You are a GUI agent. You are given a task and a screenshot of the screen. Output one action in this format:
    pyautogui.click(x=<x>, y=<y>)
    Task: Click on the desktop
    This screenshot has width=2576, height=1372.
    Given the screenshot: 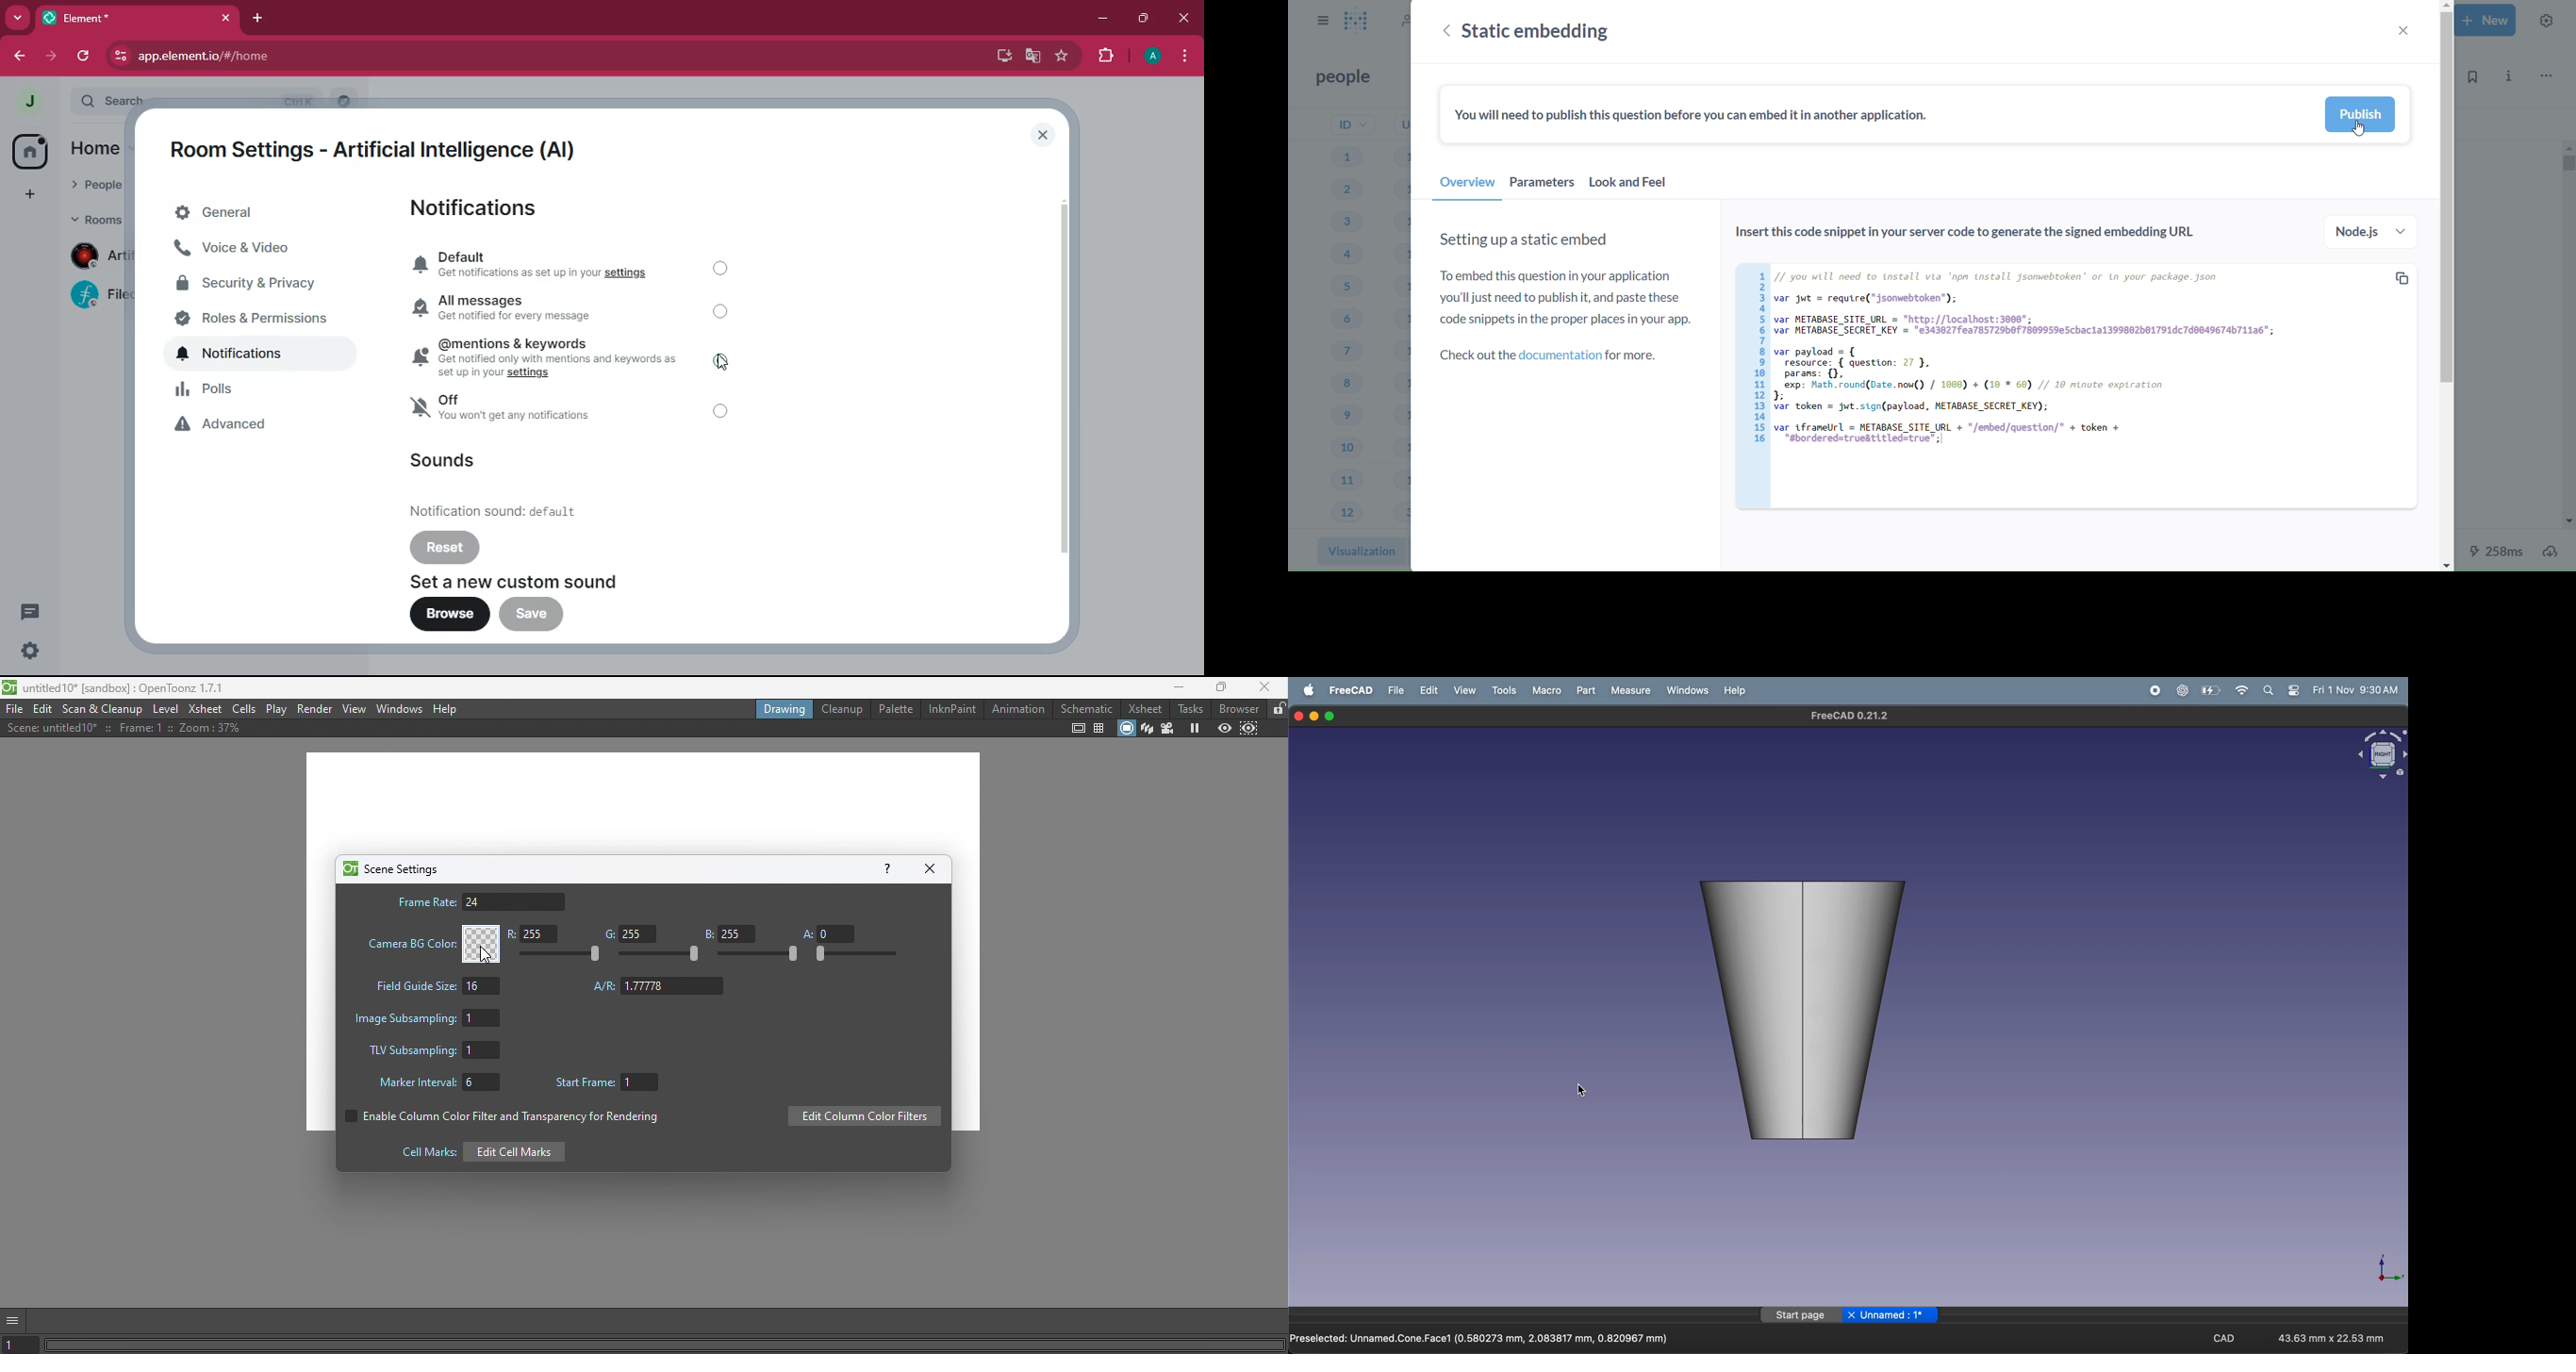 What is the action you would take?
    pyautogui.click(x=1000, y=56)
    